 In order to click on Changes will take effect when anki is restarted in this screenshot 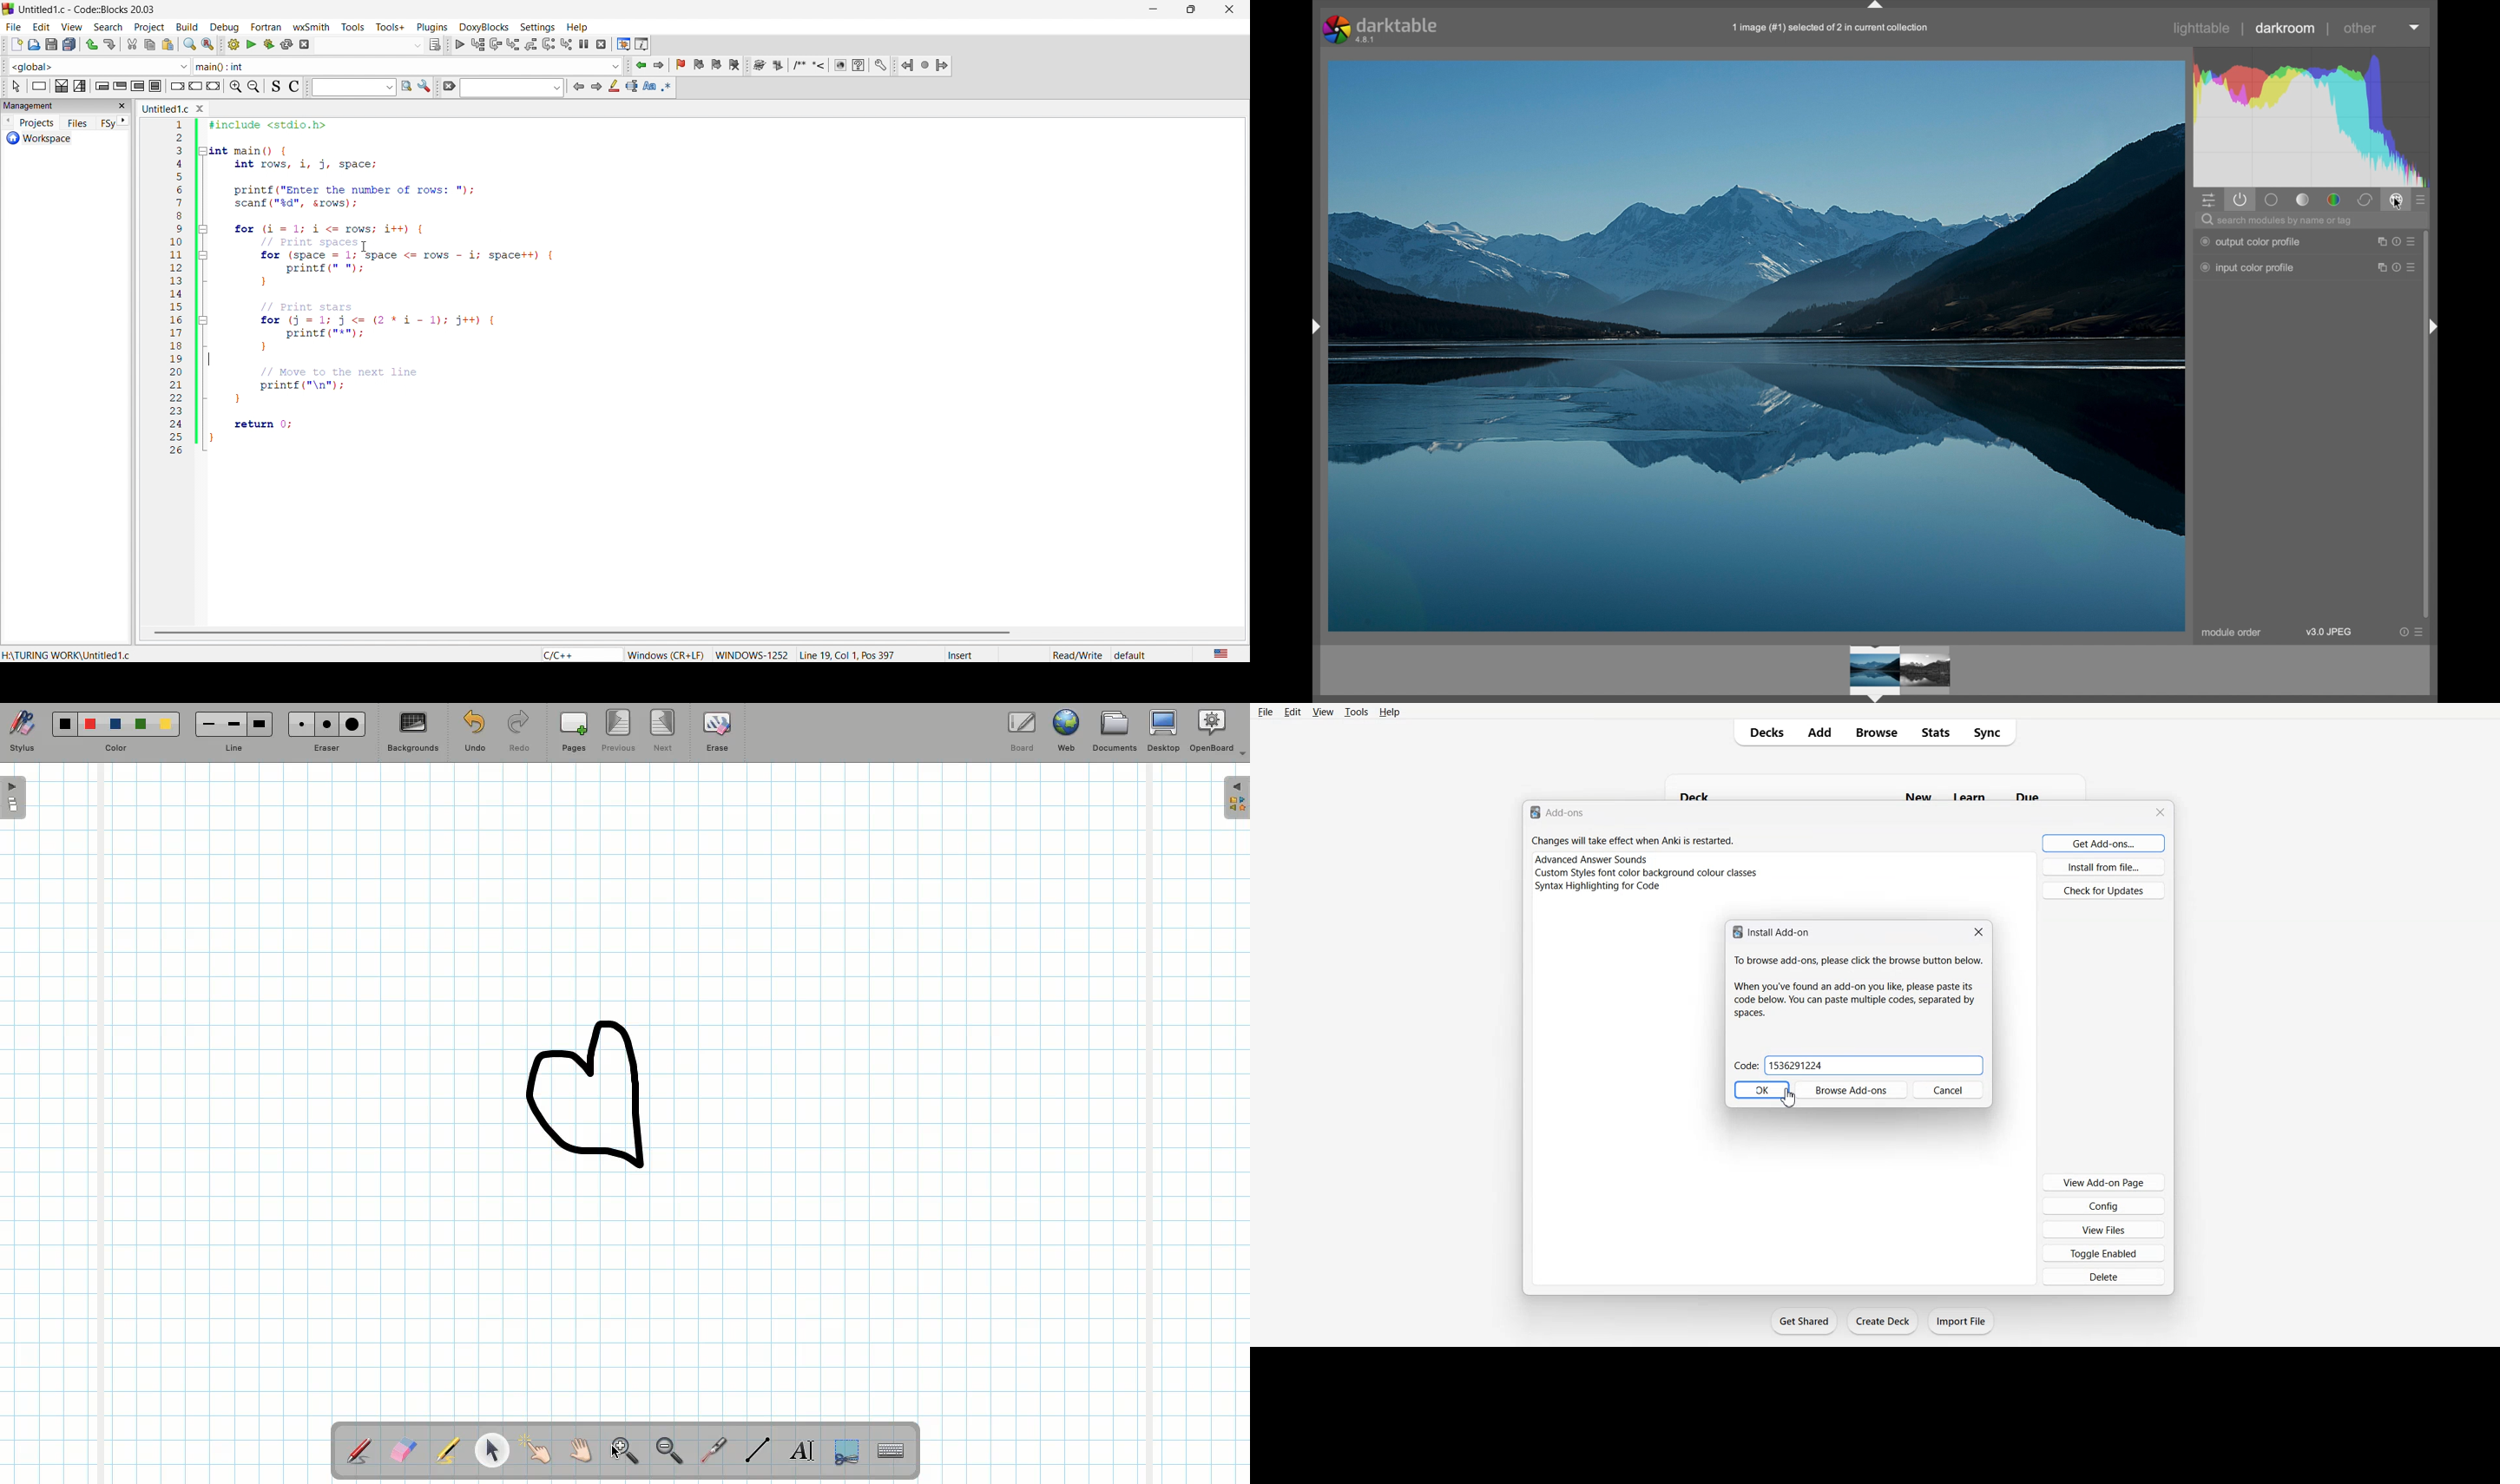, I will do `click(1633, 841)`.